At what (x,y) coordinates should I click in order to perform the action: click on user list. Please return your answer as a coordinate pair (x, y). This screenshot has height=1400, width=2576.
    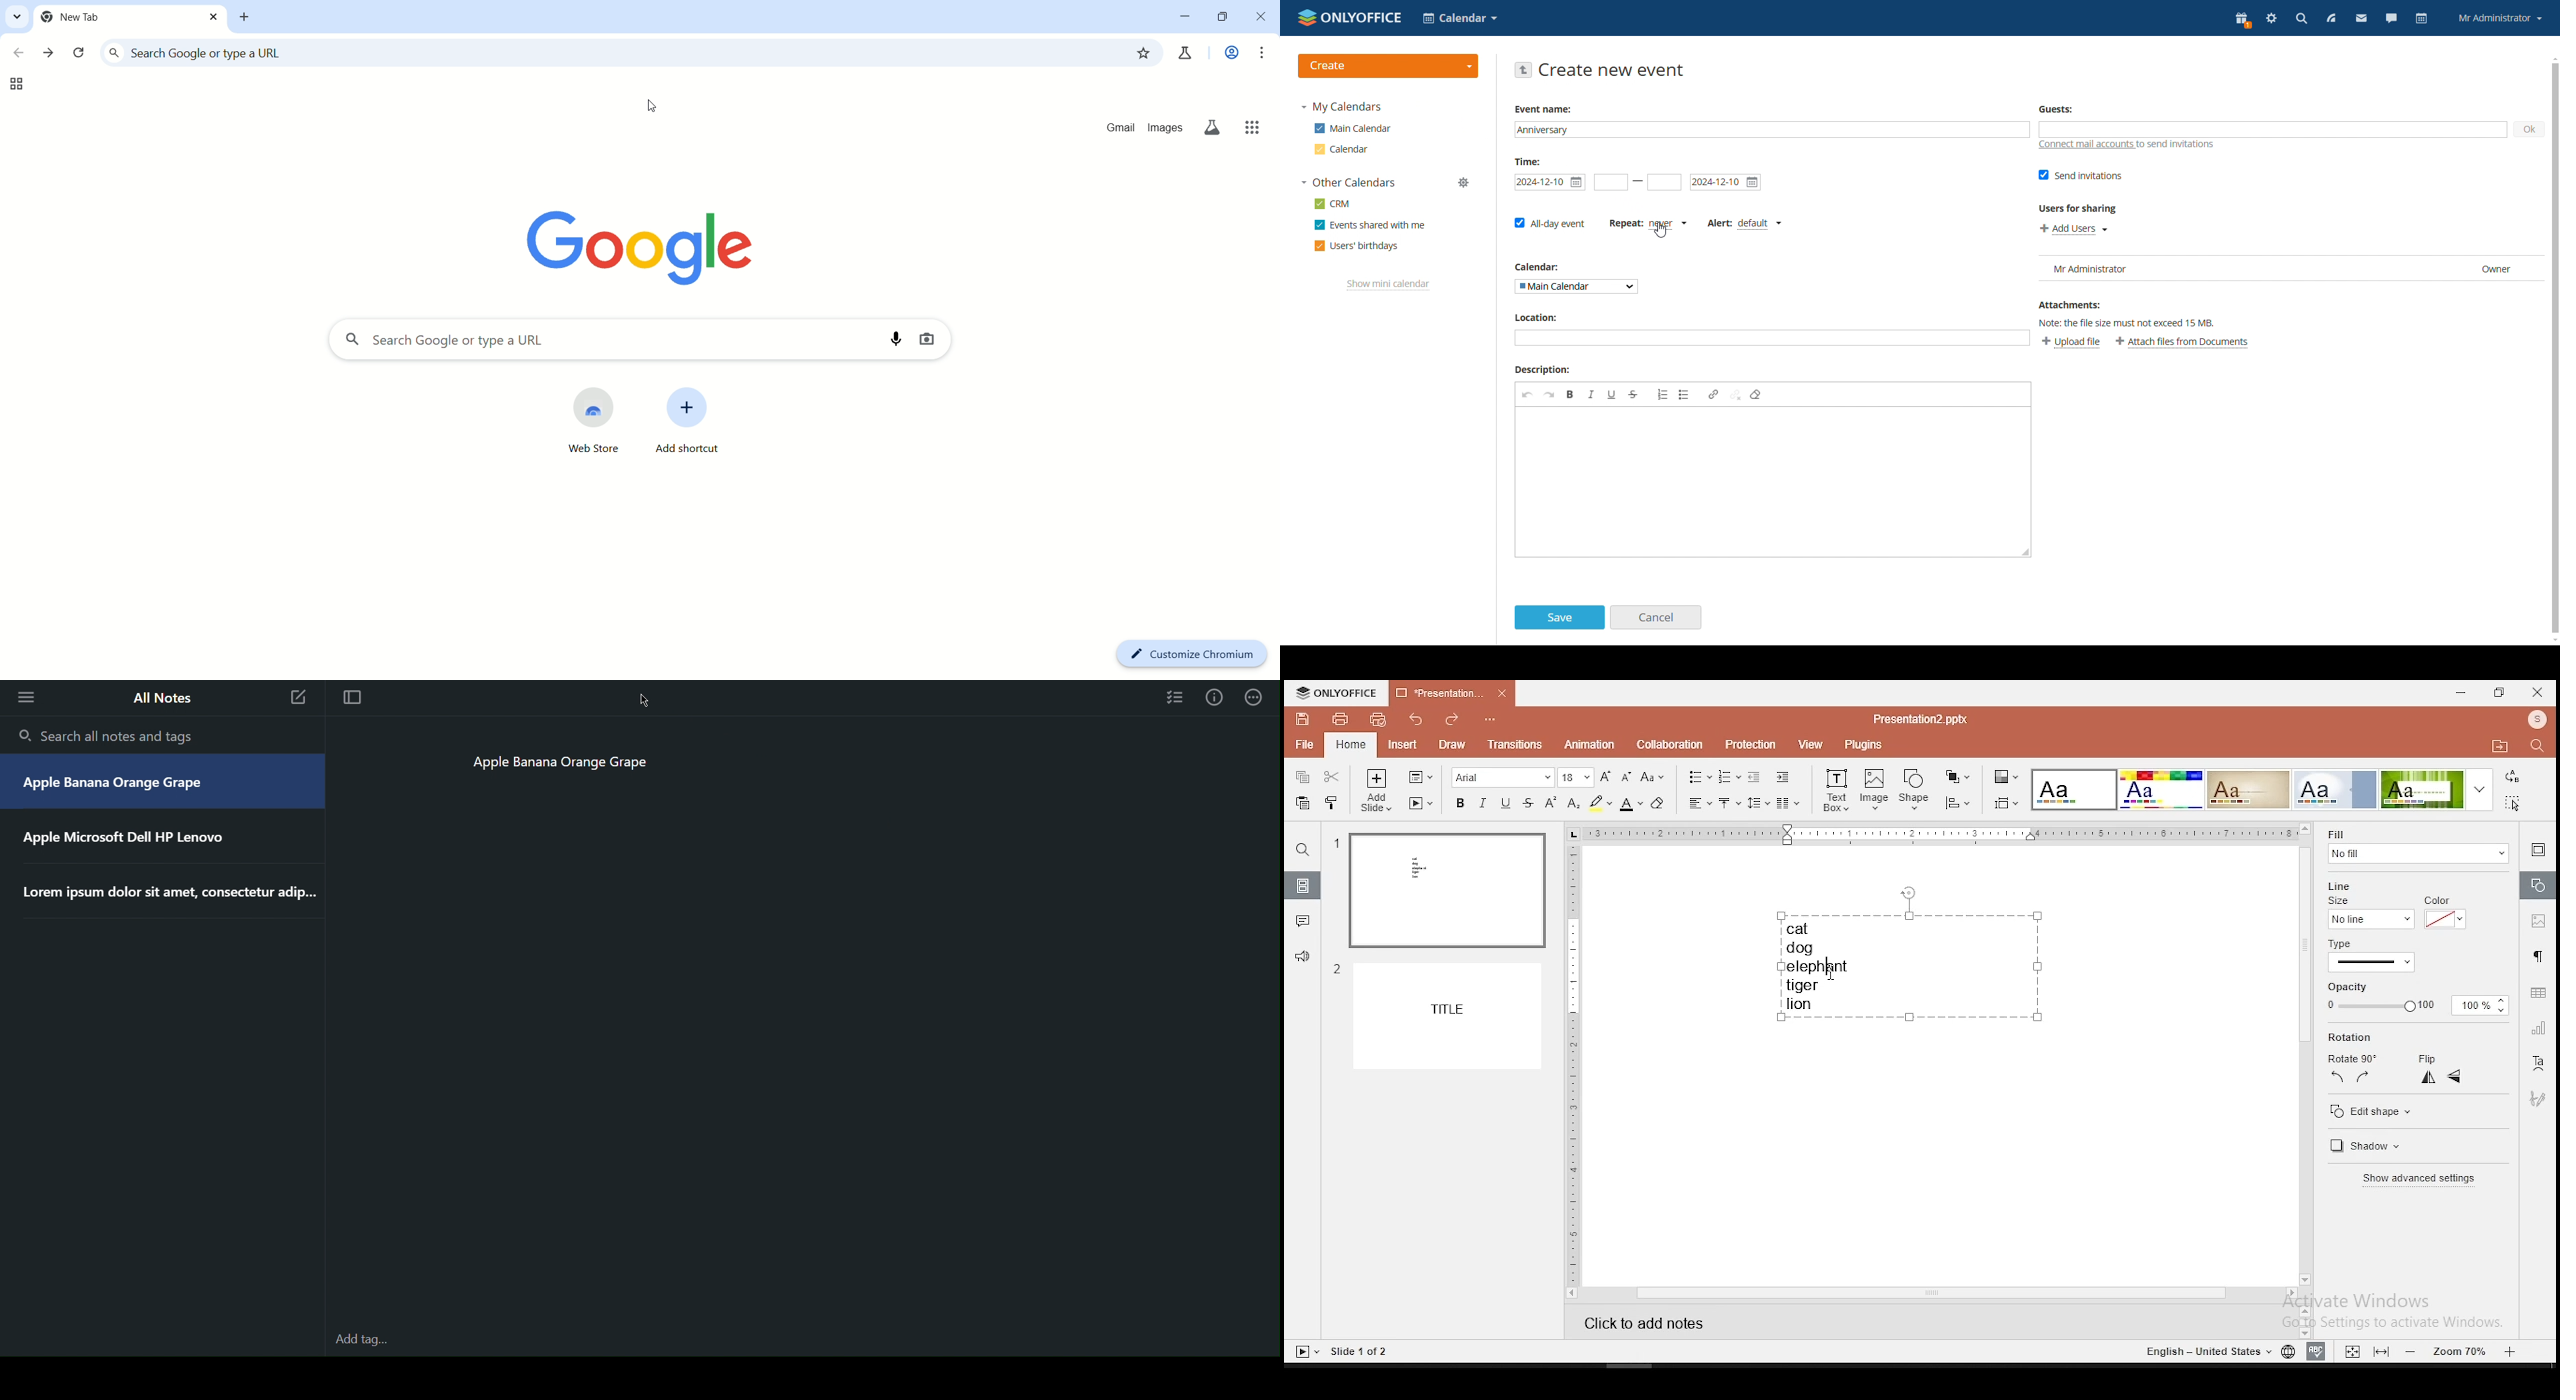
    Looking at the image, I should click on (2289, 268).